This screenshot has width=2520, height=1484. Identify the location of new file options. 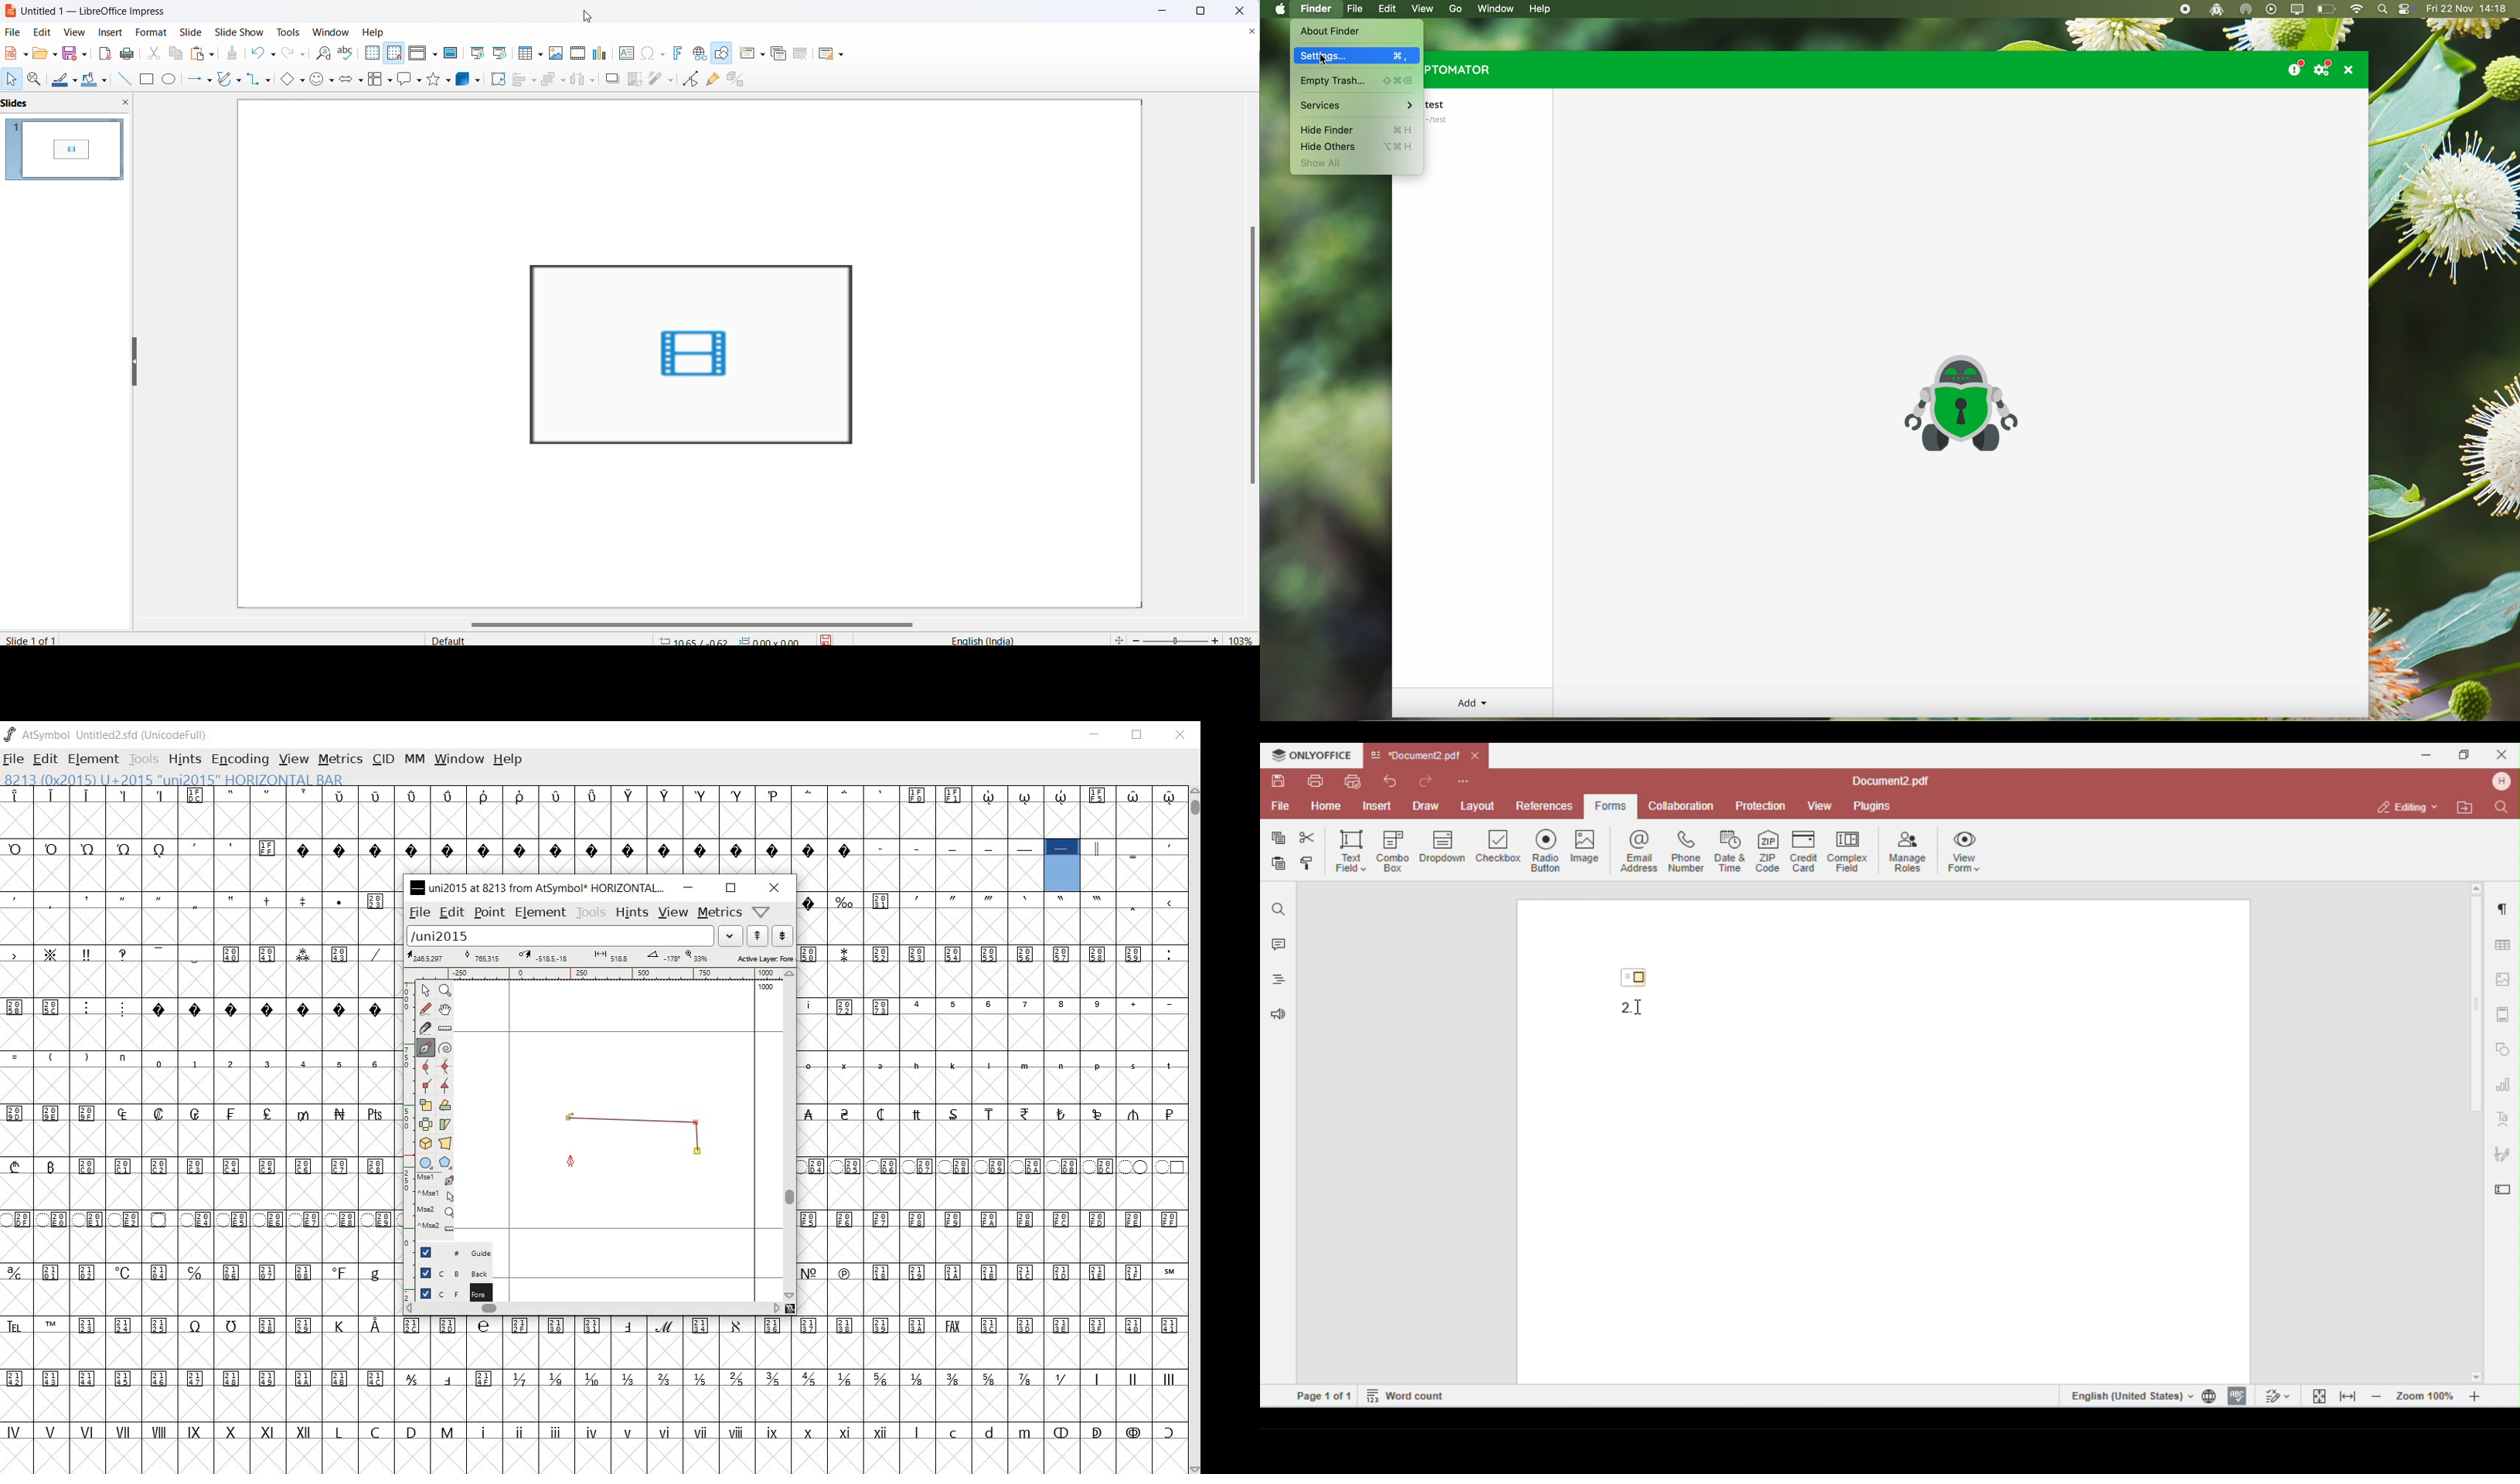
(26, 53).